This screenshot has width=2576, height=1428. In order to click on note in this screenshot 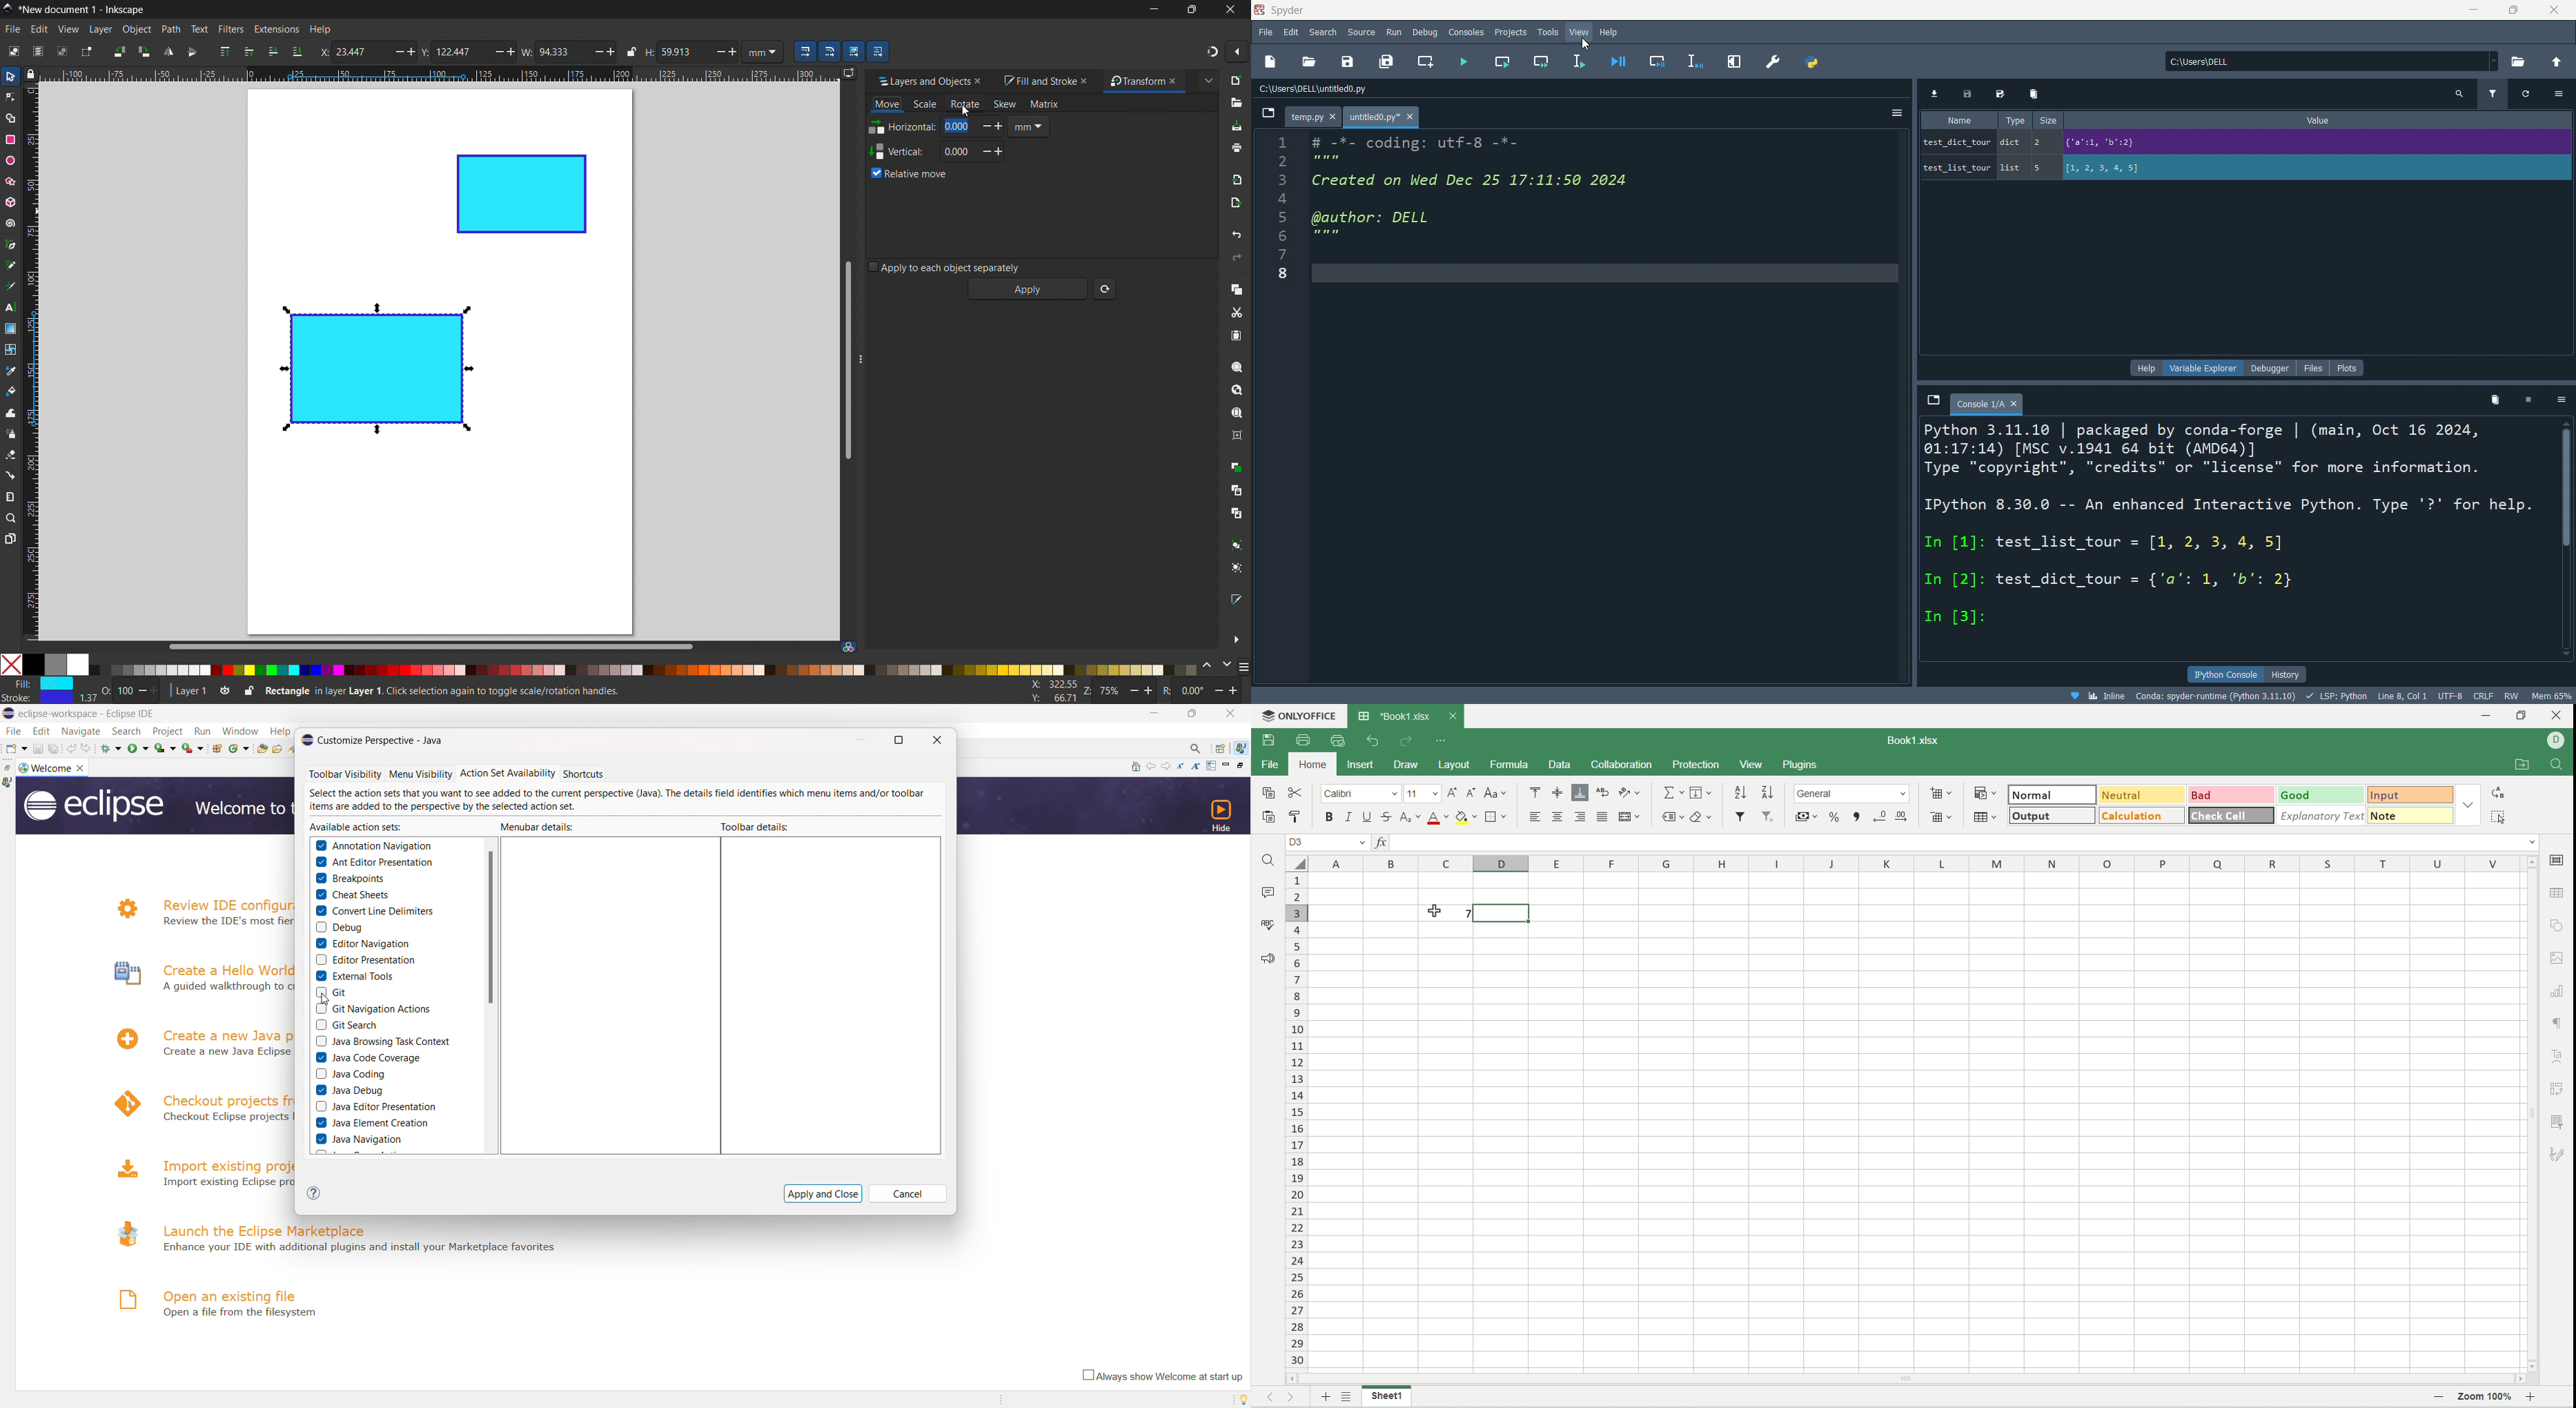, I will do `click(2412, 816)`.